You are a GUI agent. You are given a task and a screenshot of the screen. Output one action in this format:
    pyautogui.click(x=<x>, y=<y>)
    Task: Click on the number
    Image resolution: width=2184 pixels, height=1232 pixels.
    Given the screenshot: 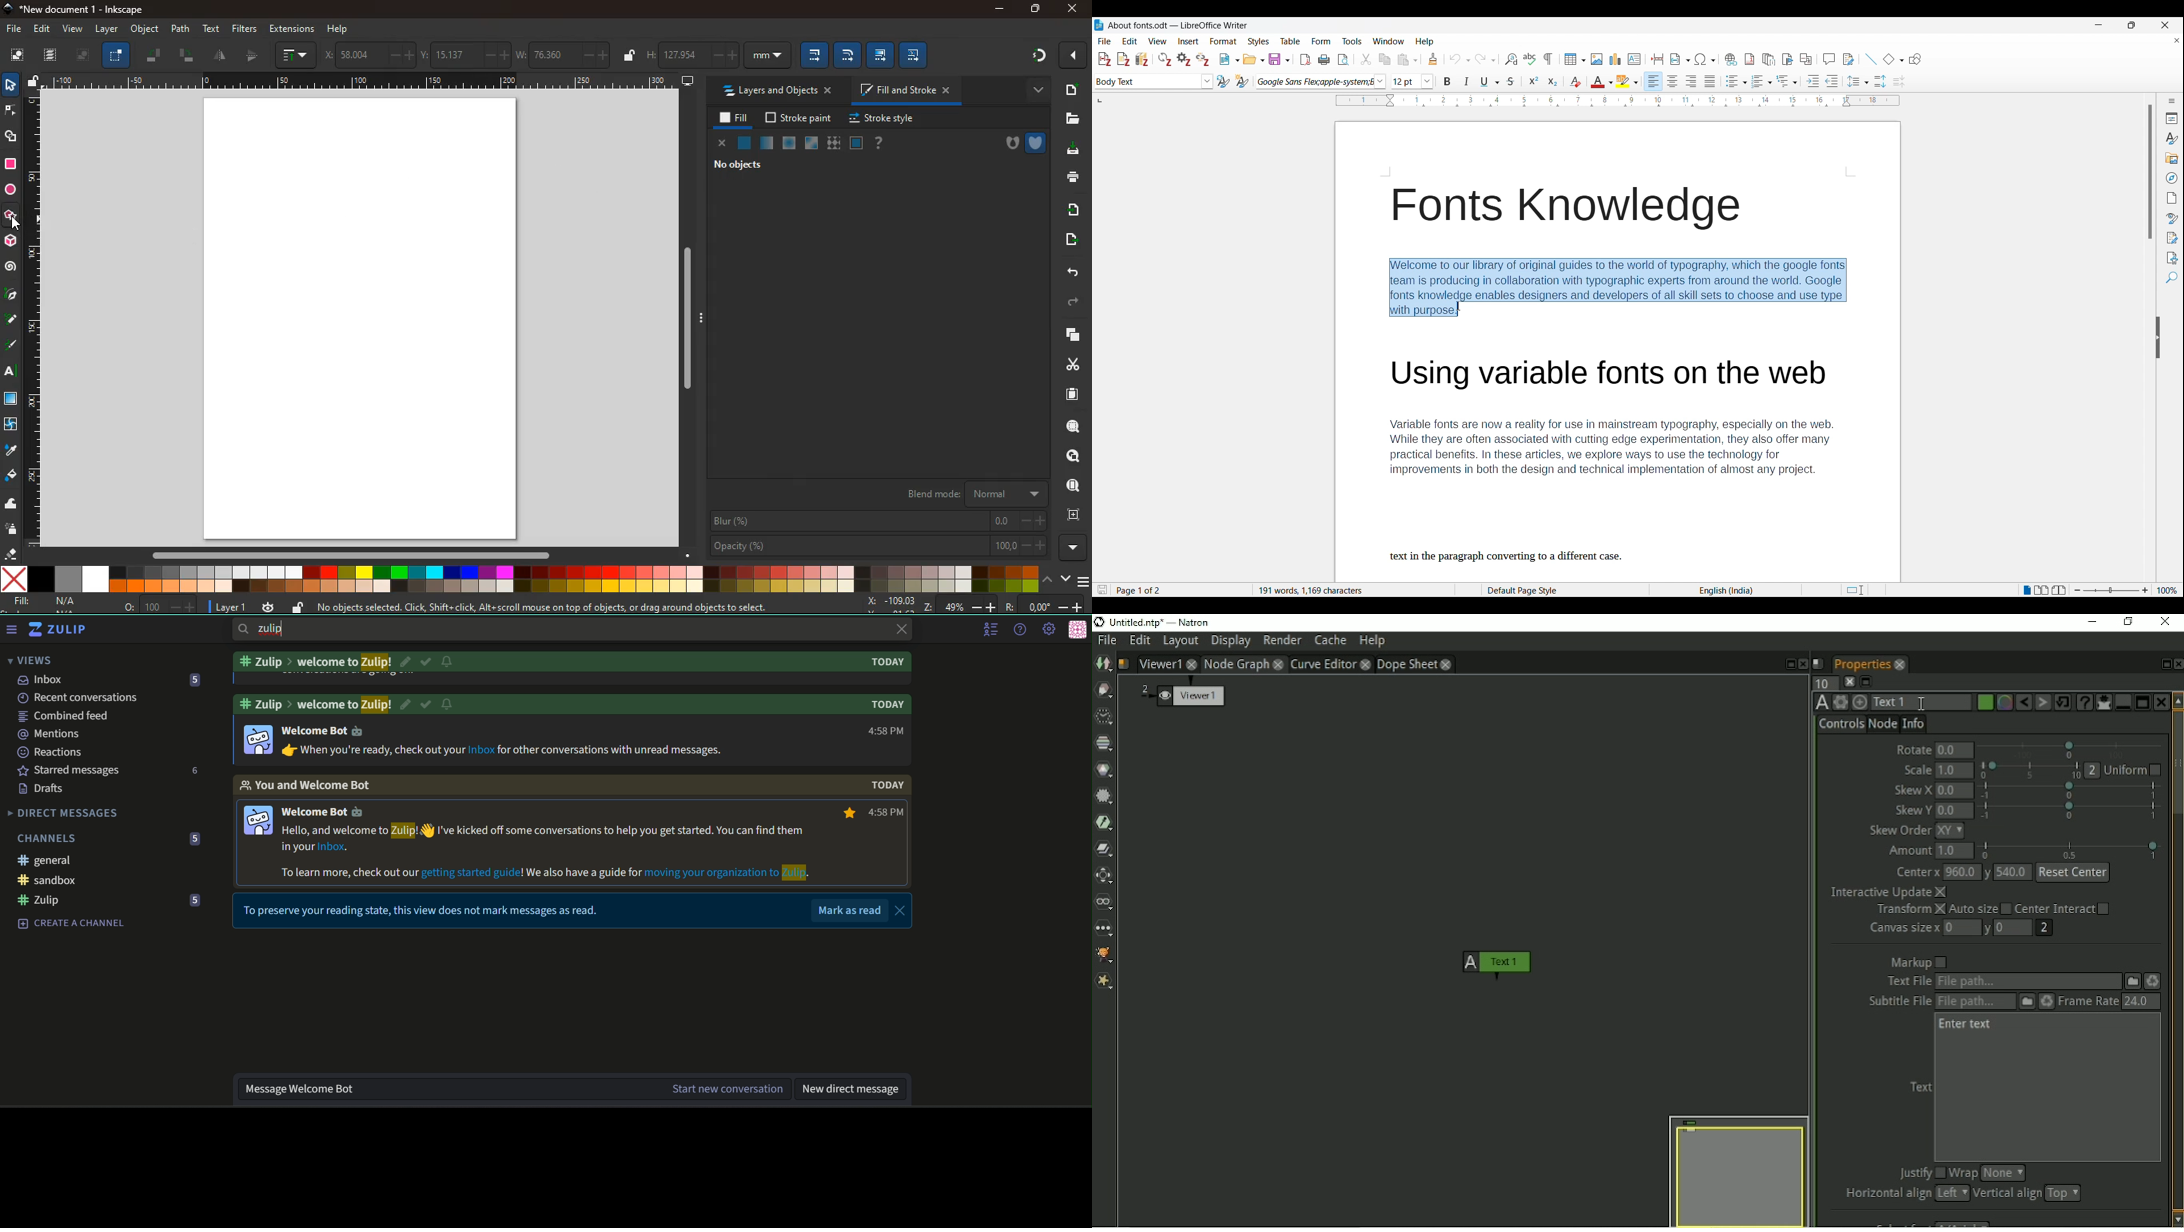 What is the action you would take?
    pyautogui.click(x=196, y=838)
    